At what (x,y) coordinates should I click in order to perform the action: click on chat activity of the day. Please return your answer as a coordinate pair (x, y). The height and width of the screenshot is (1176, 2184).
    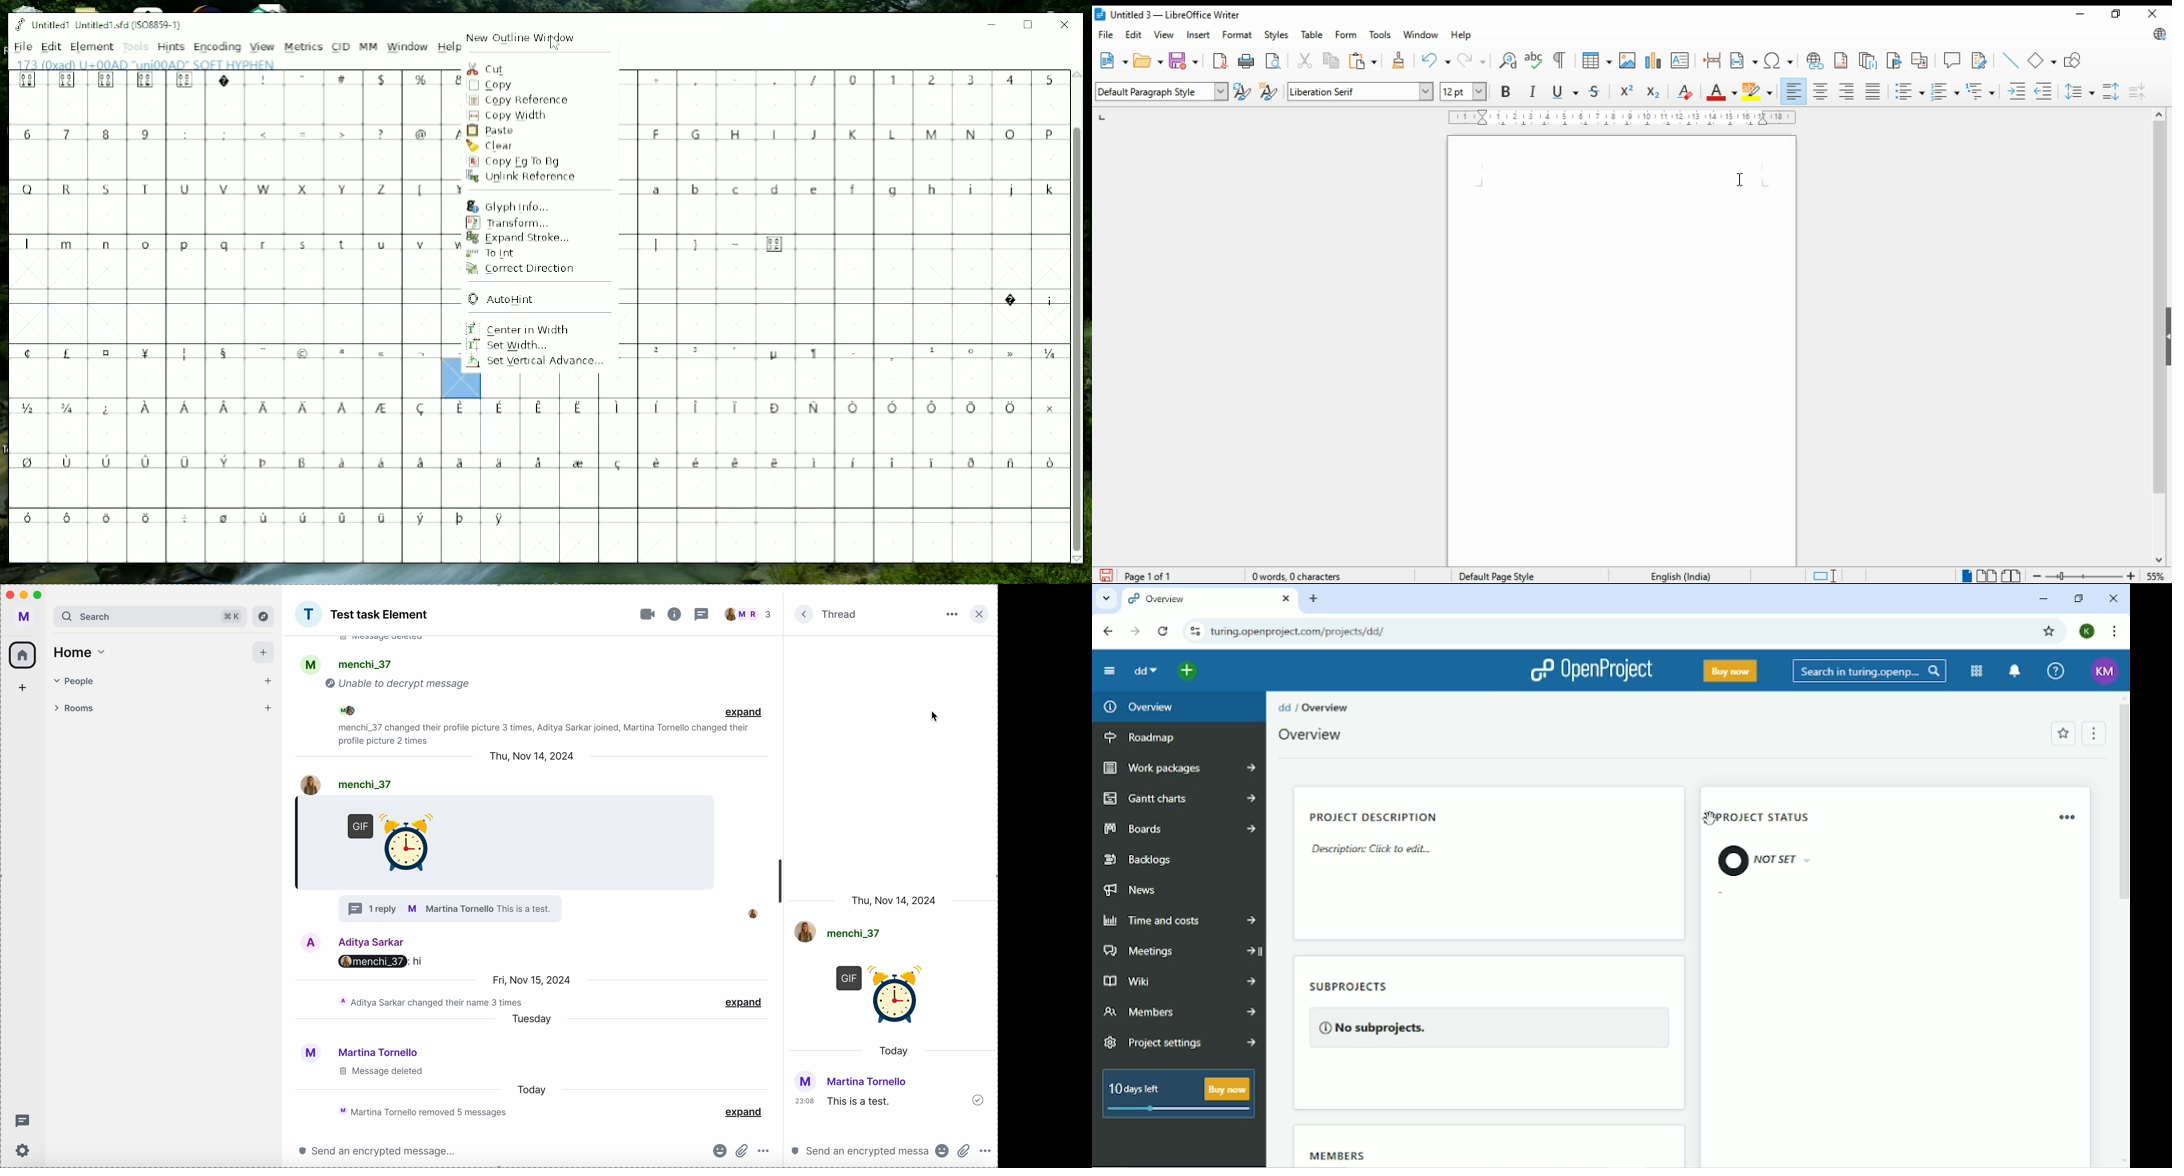
    Looking at the image, I should click on (420, 1111).